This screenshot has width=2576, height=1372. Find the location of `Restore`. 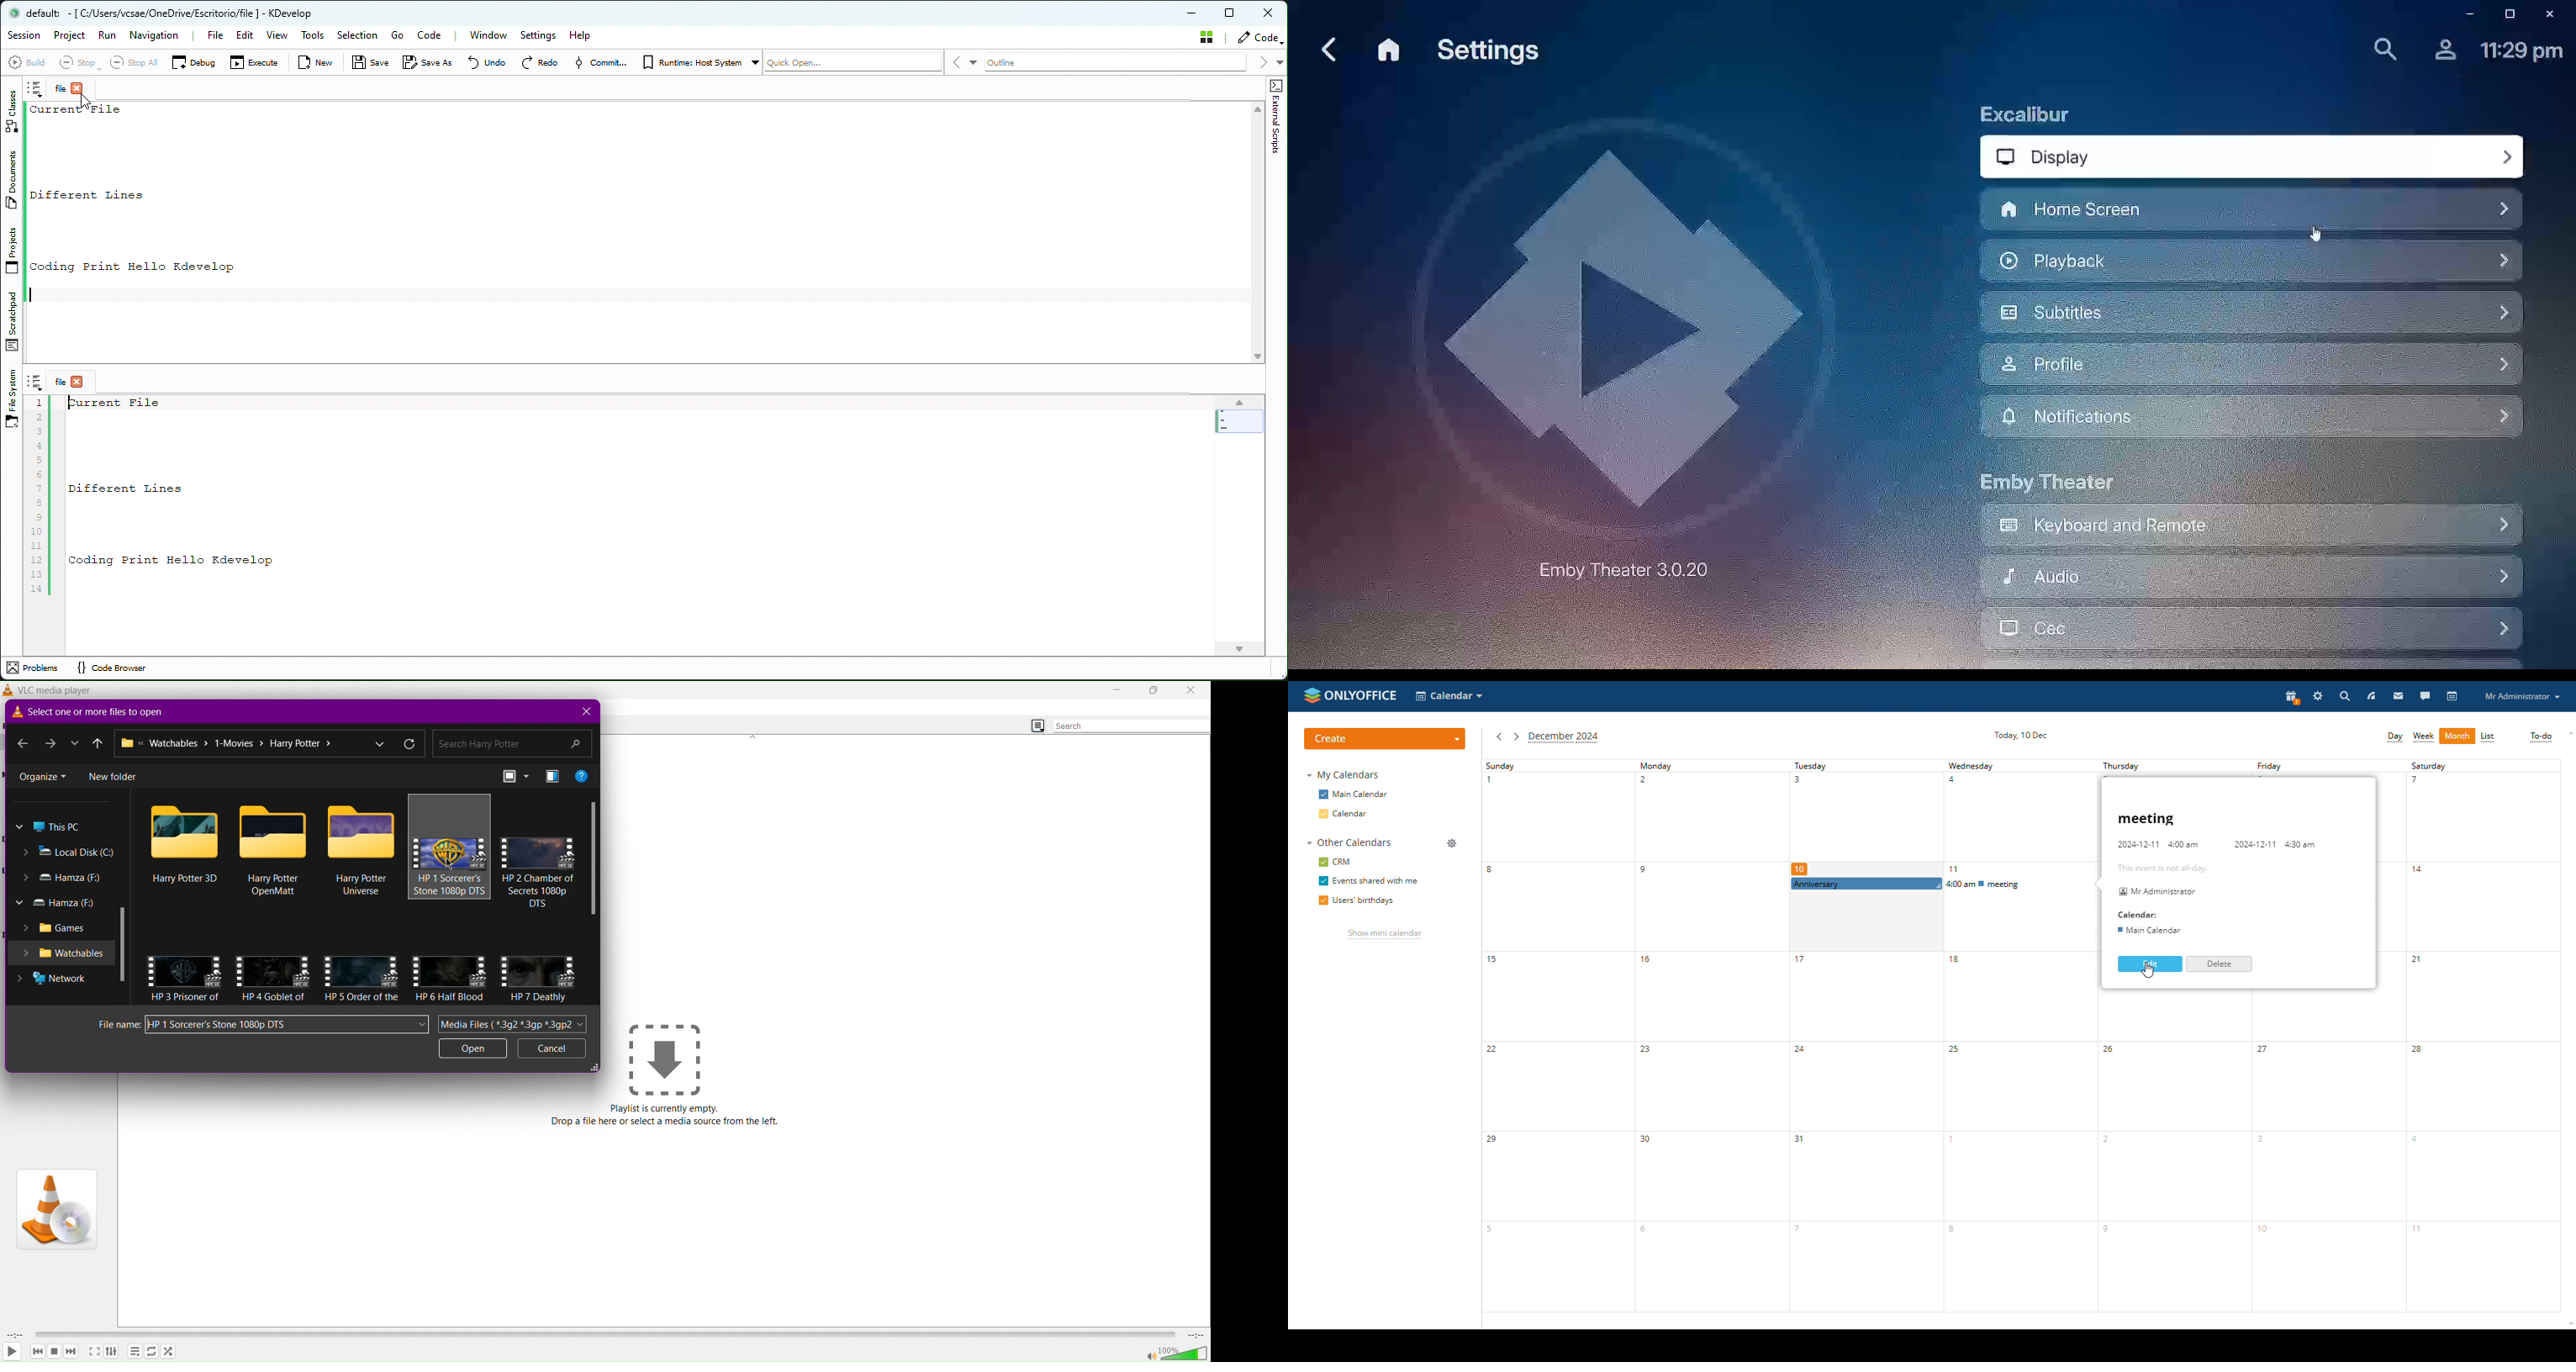

Restore is located at coordinates (2506, 13).